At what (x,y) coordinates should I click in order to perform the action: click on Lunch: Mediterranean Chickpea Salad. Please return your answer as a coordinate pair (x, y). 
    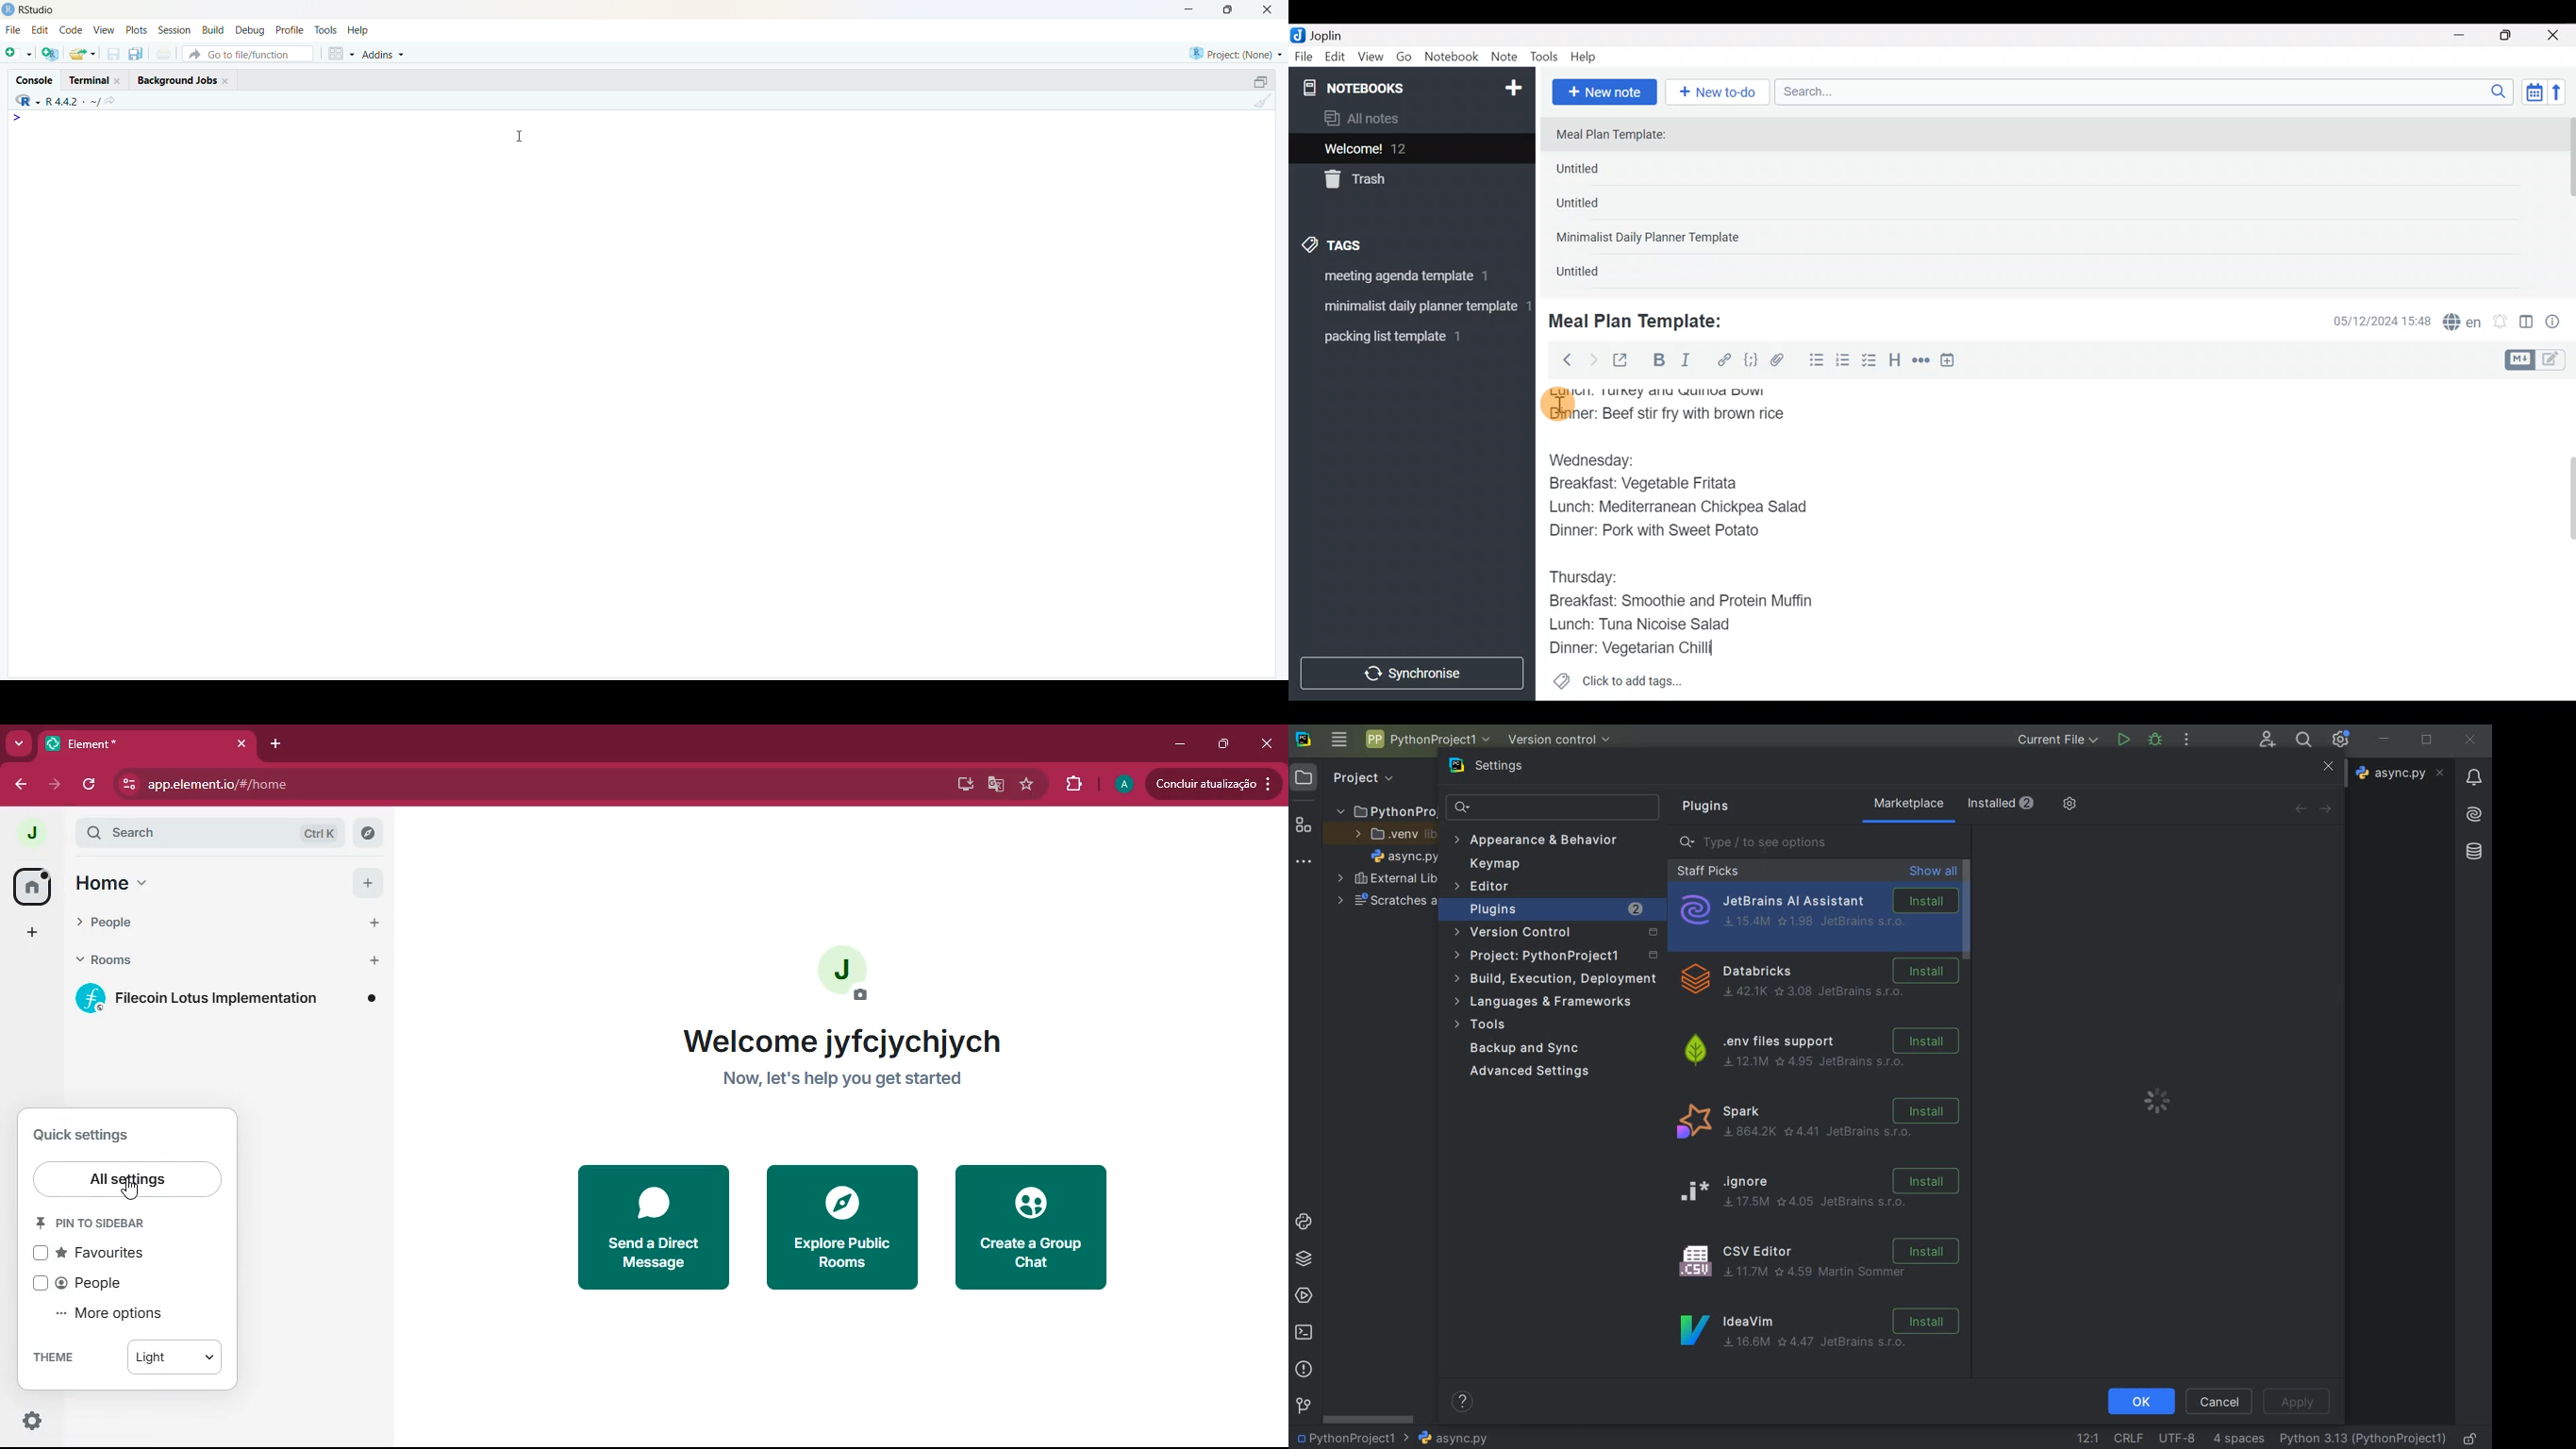
    Looking at the image, I should click on (1688, 509).